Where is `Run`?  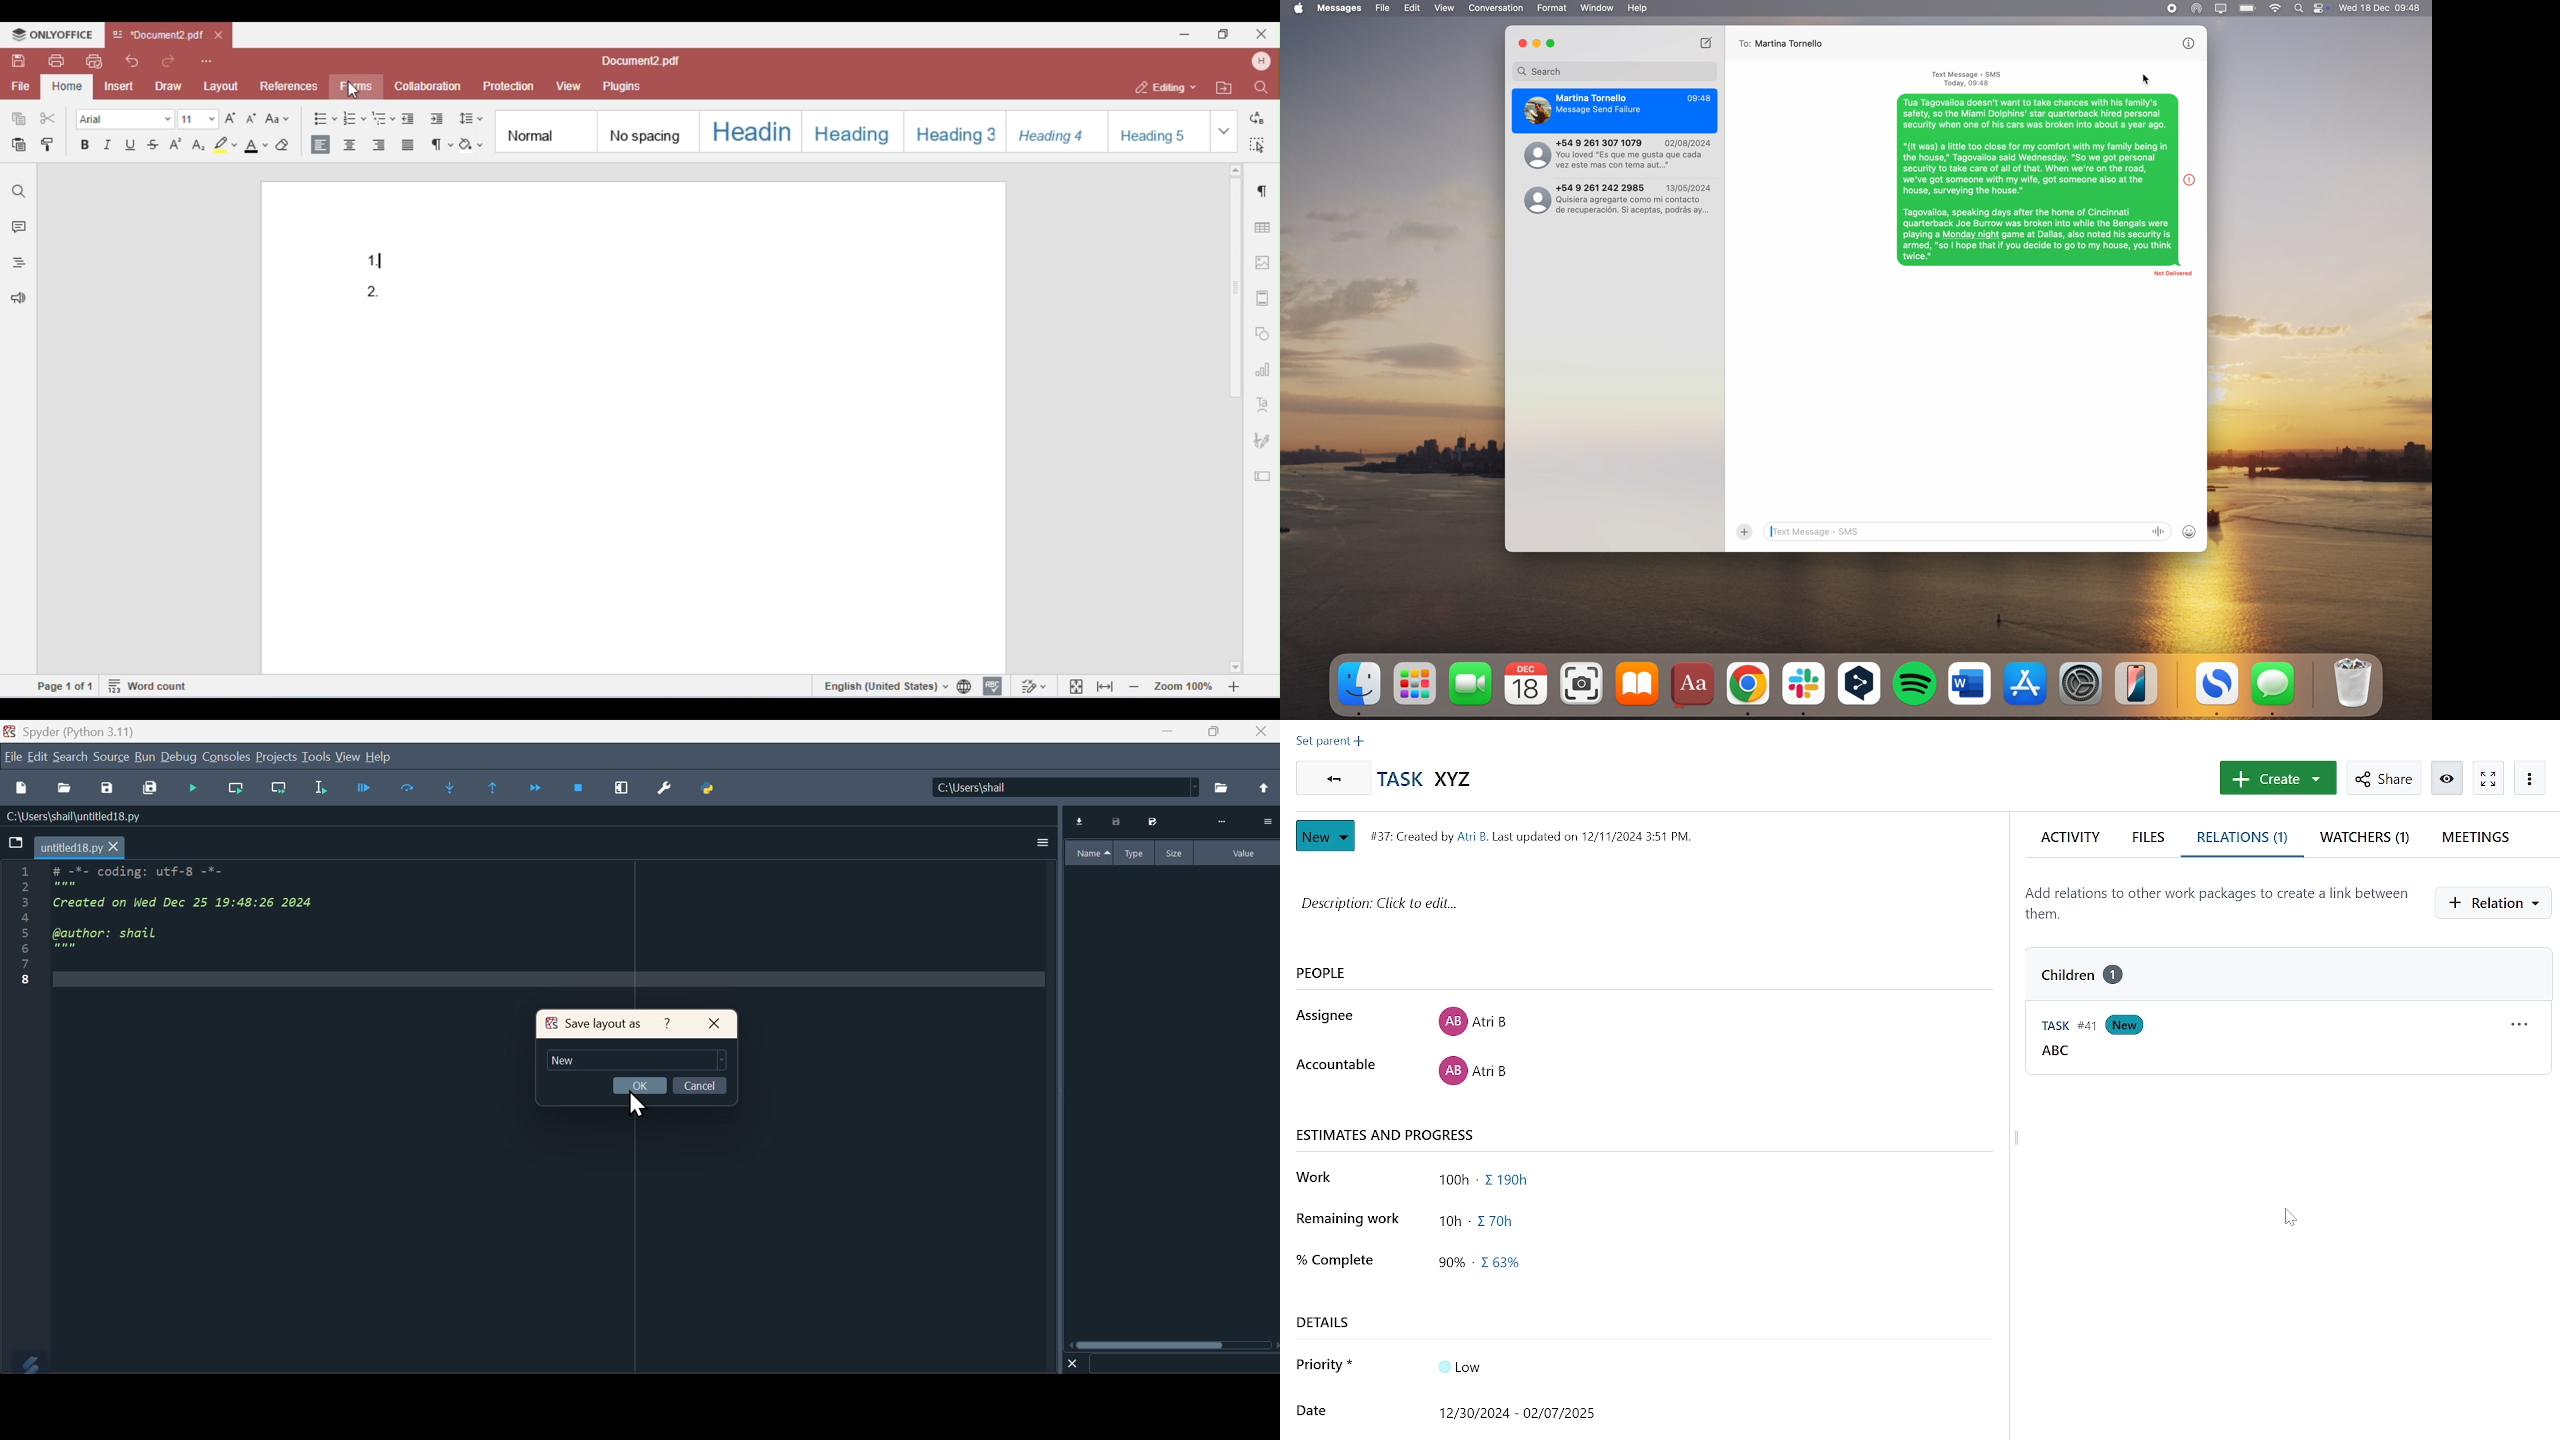 Run is located at coordinates (145, 756).